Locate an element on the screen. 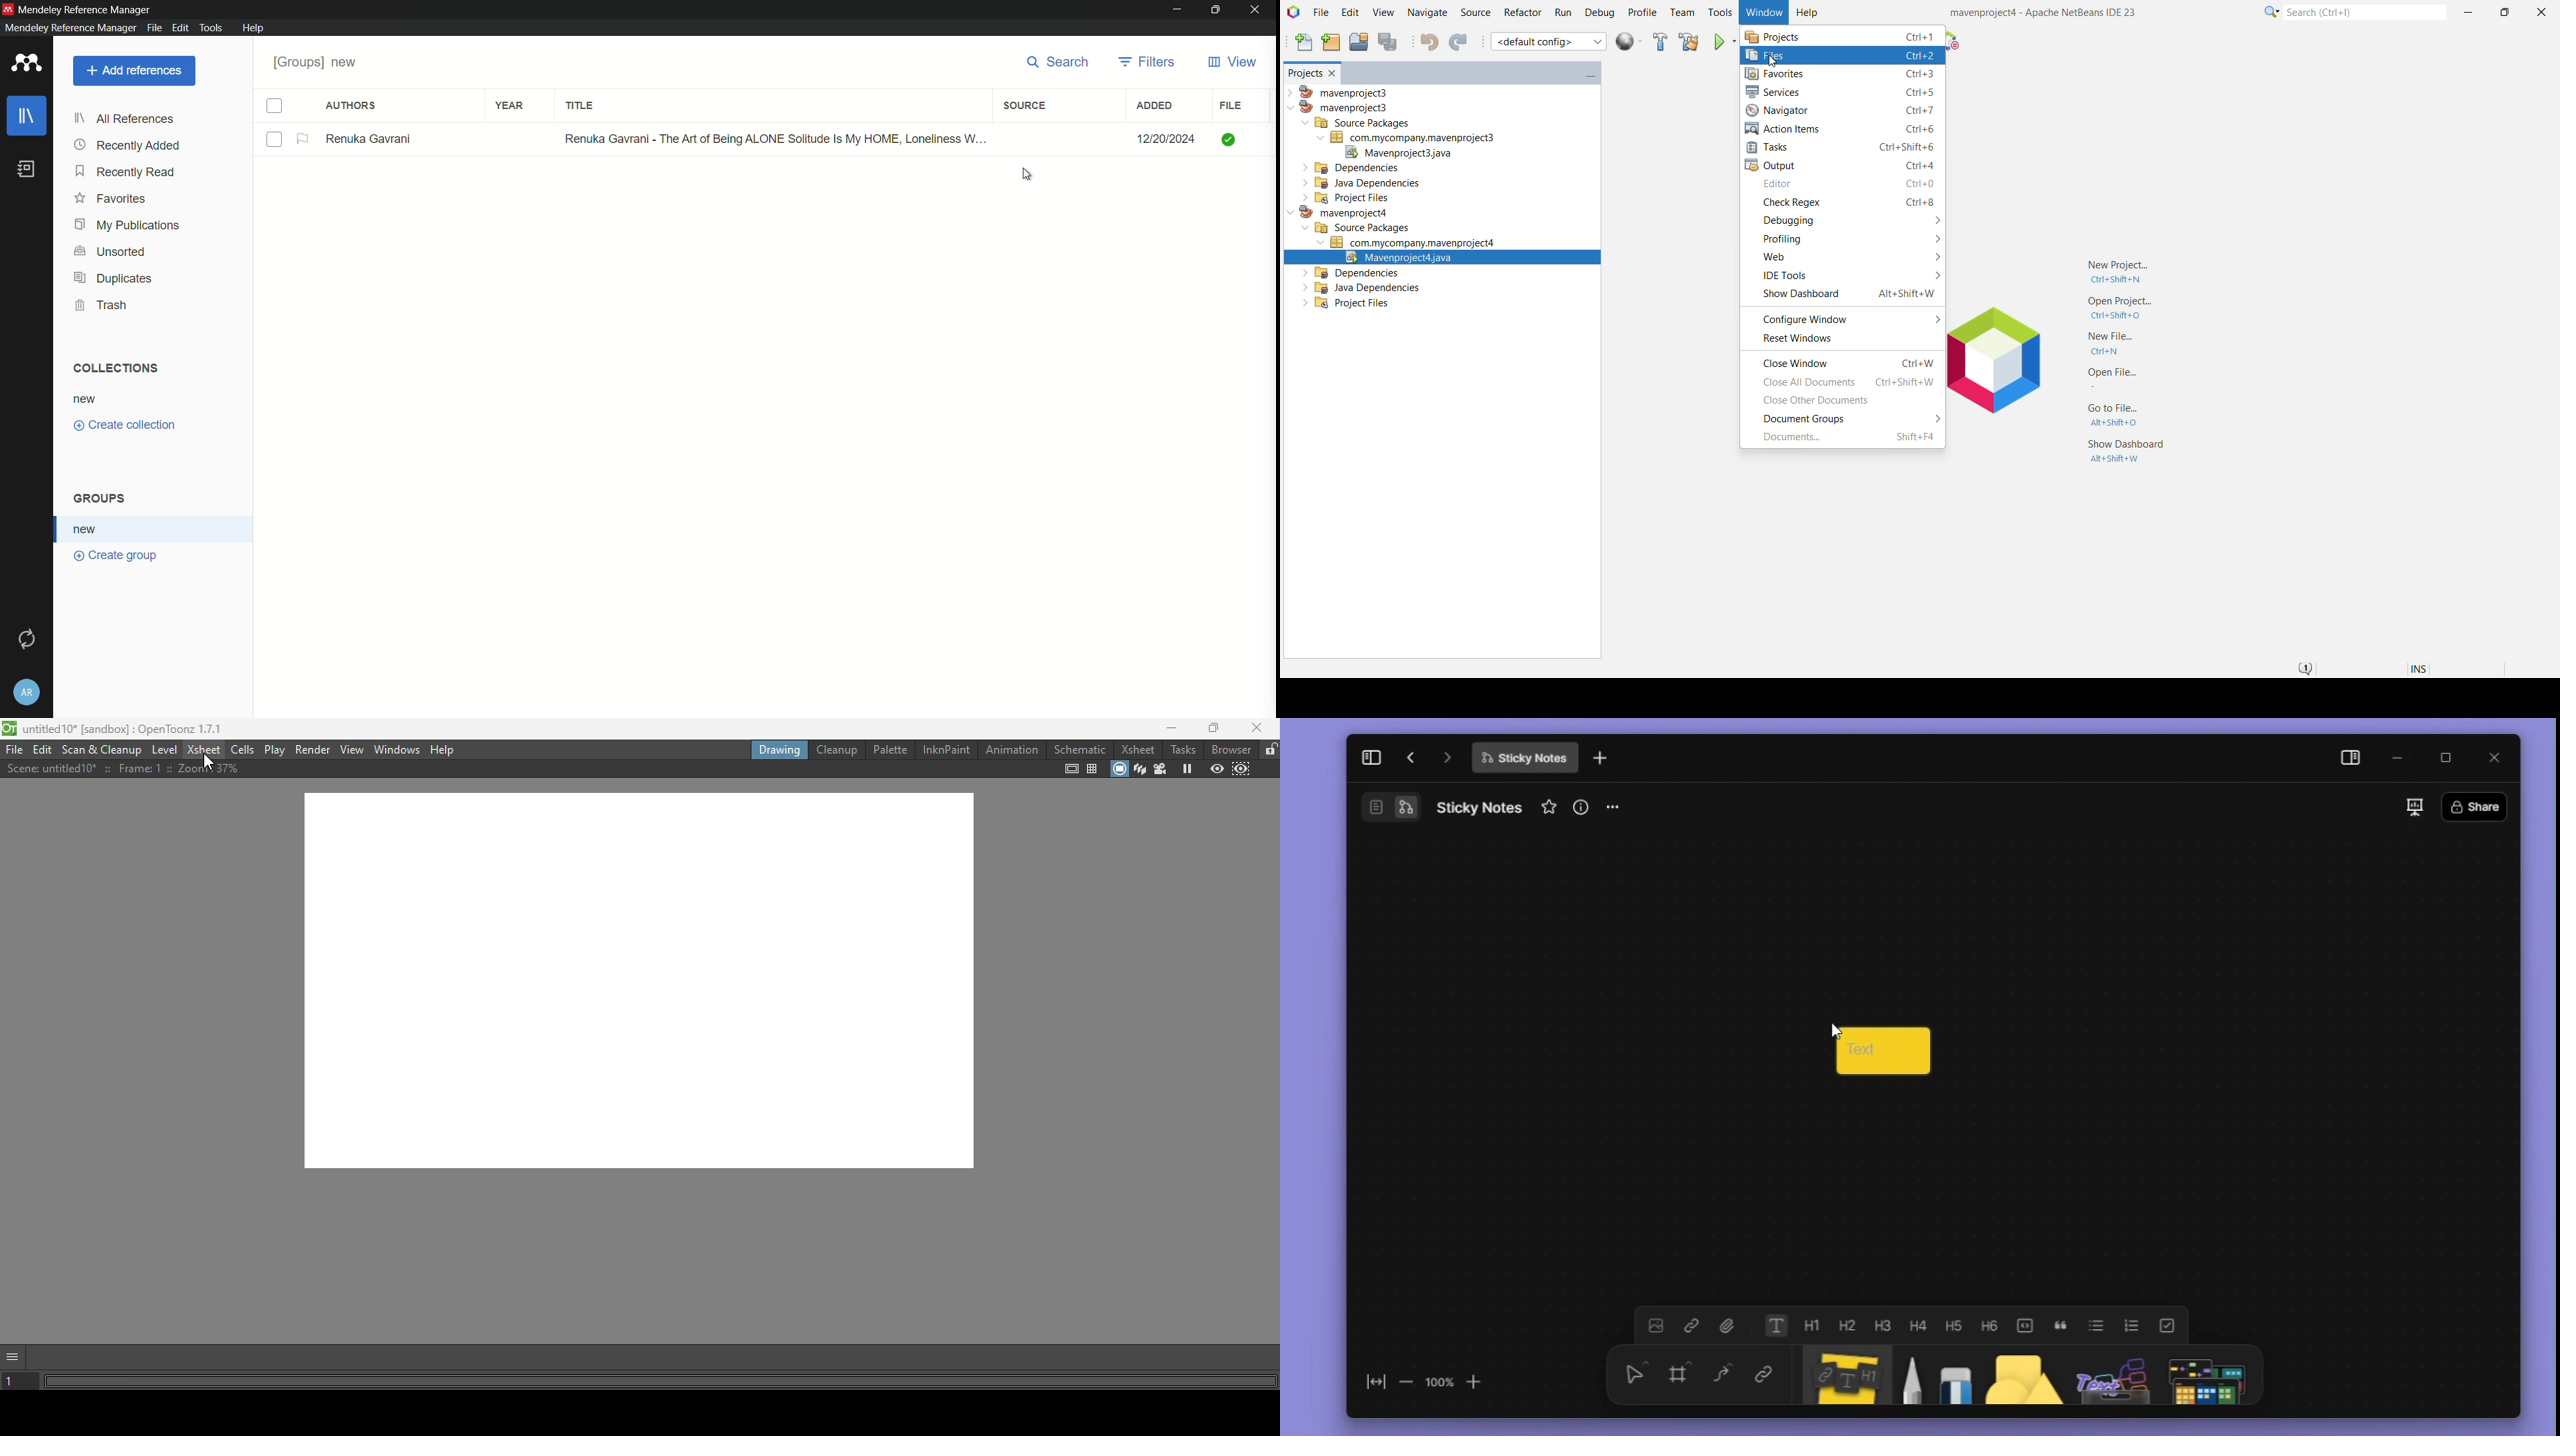  duplicates is located at coordinates (112, 279).